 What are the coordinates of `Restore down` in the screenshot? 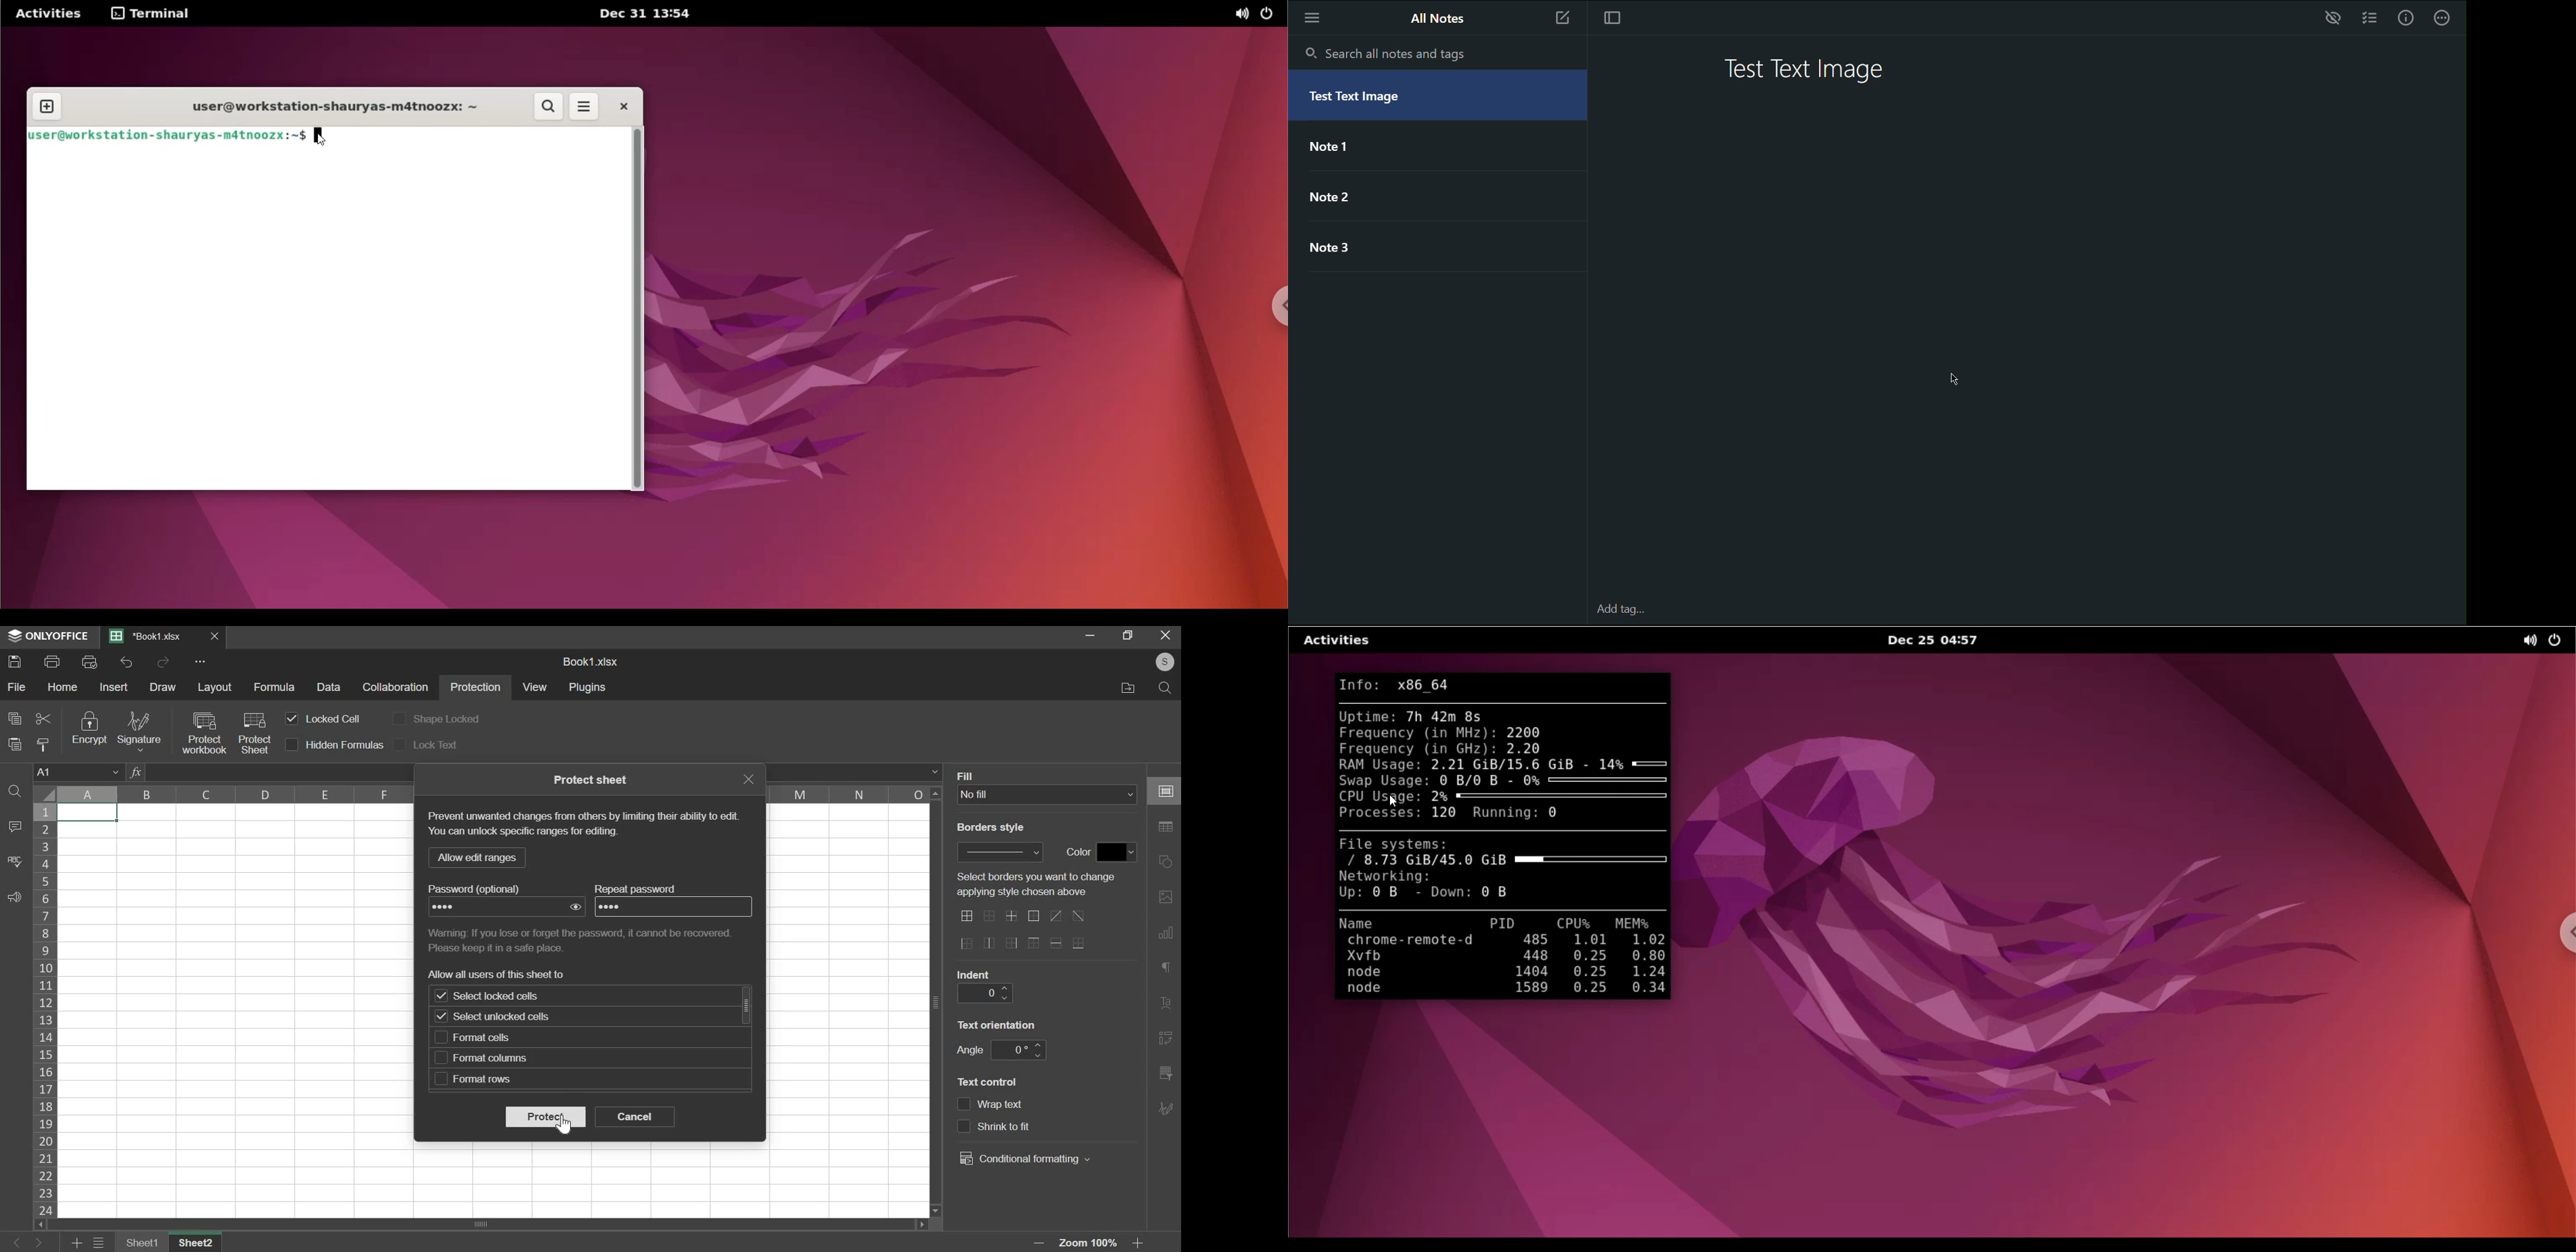 It's located at (1091, 635).